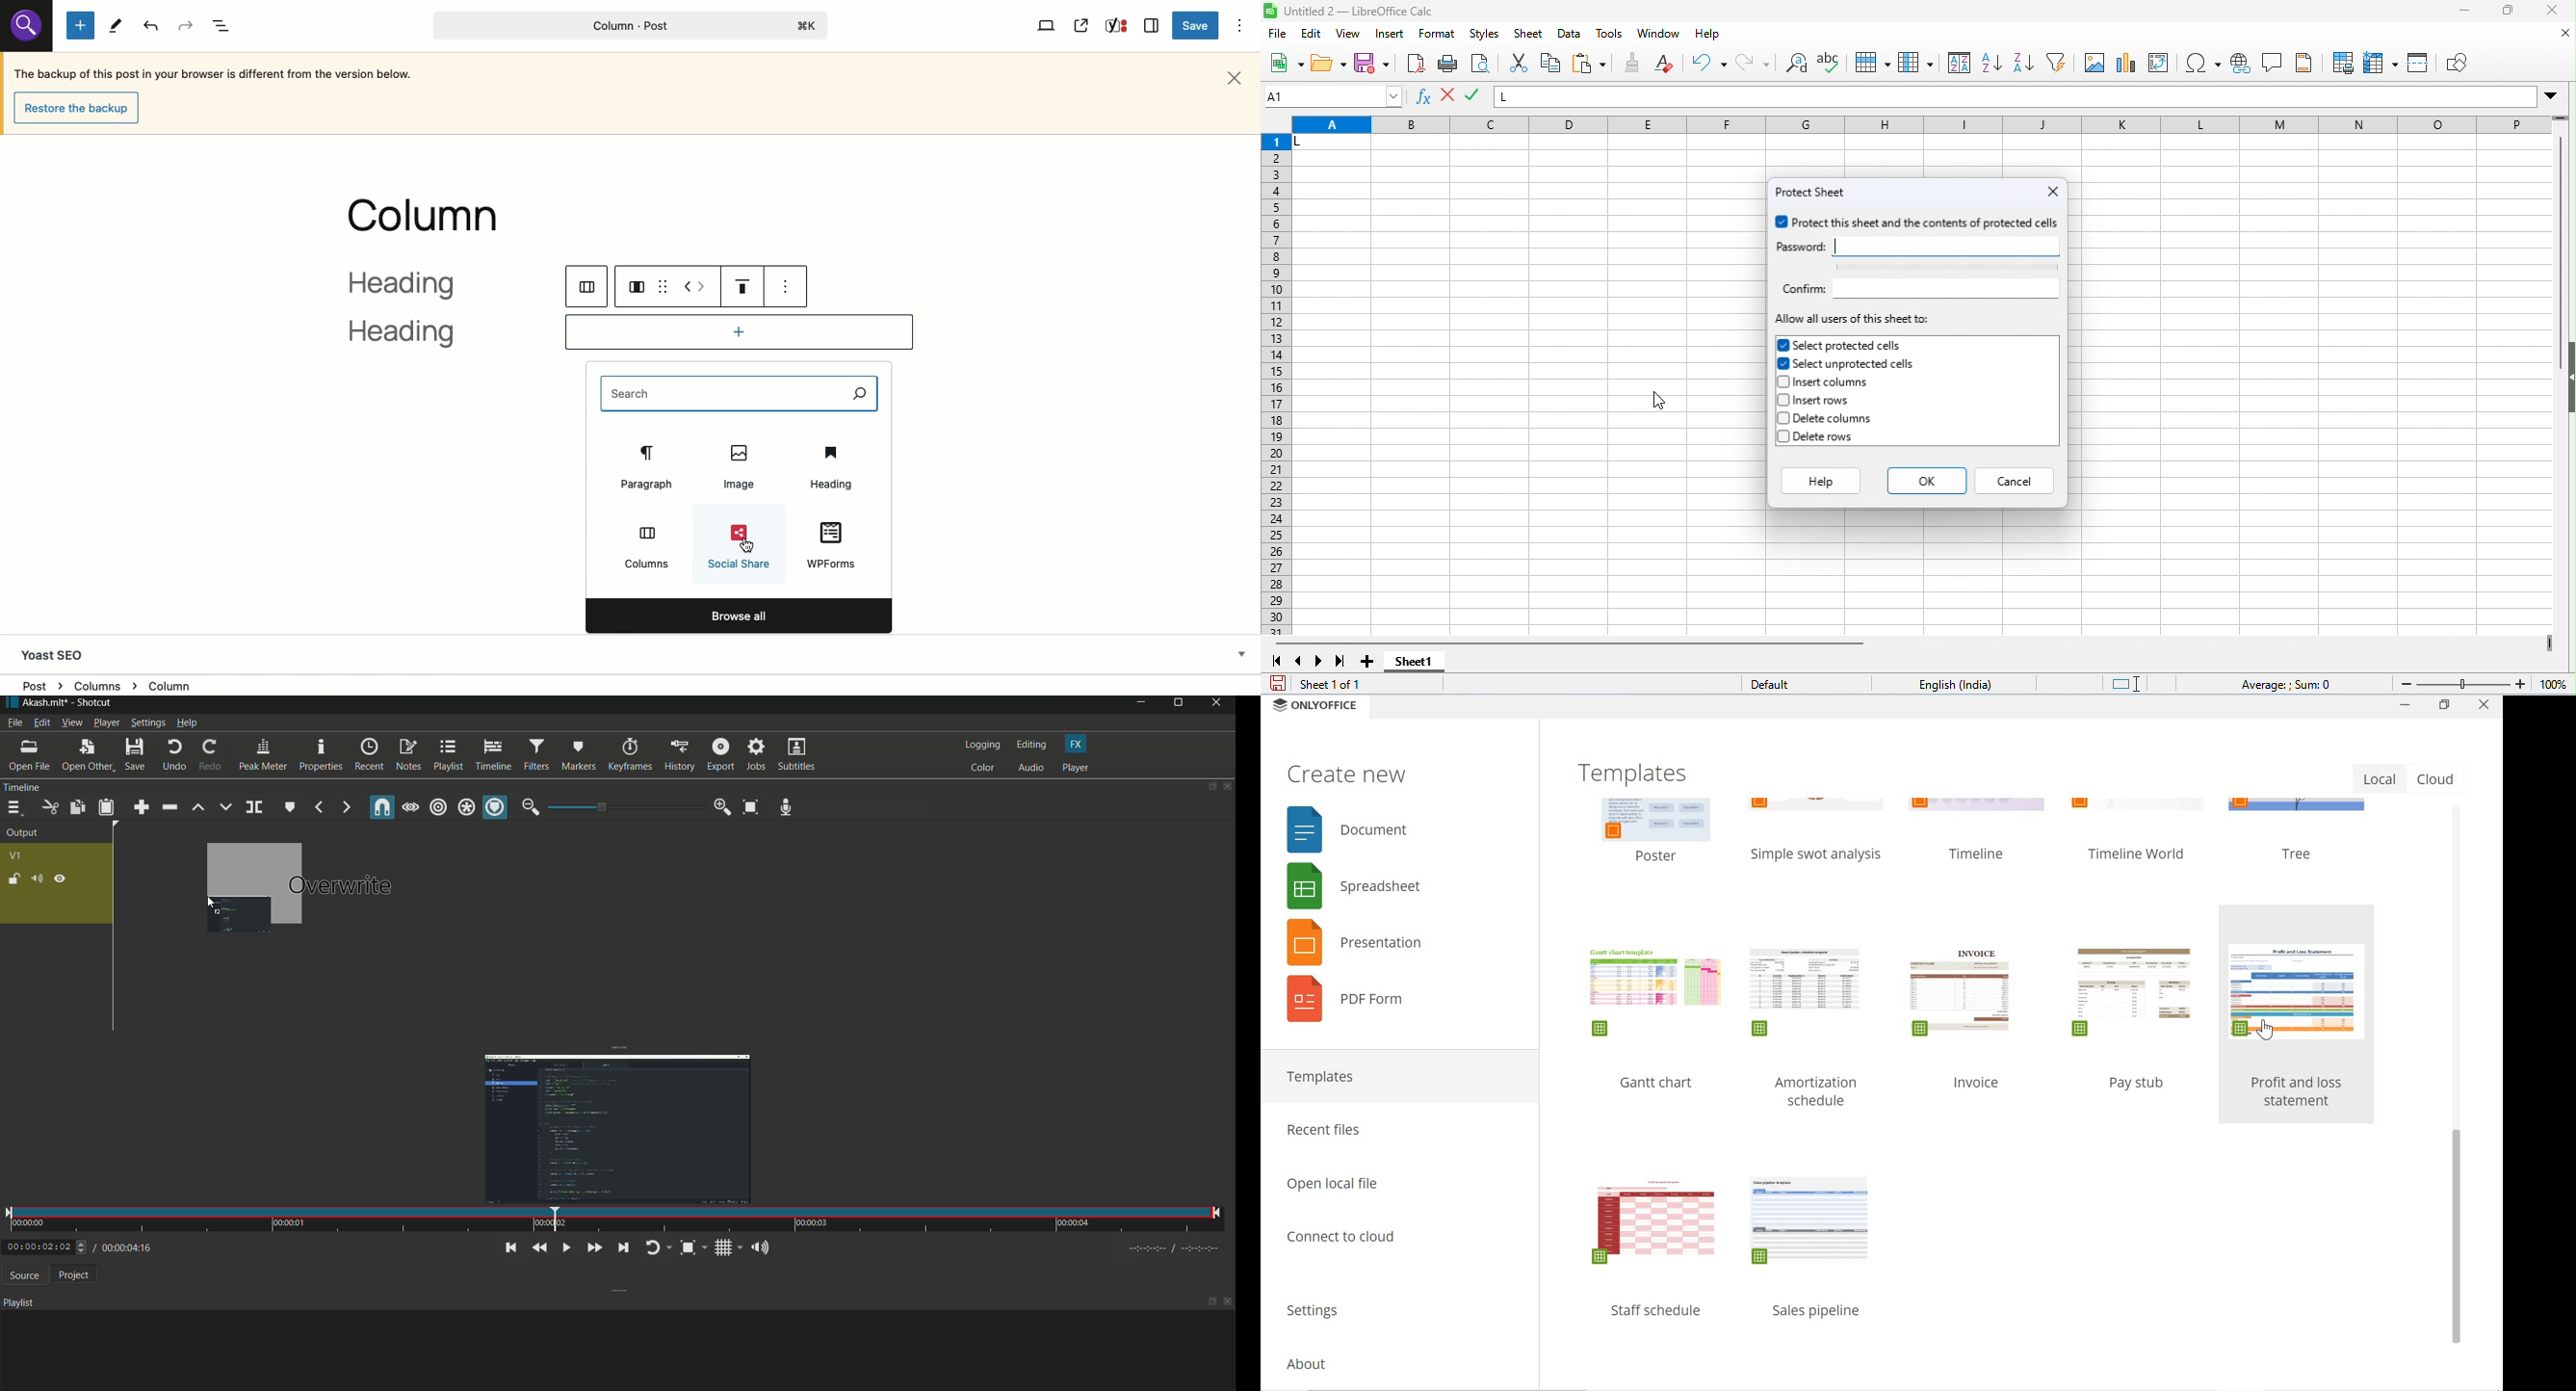 This screenshot has height=1400, width=2576. What do you see at coordinates (142, 1283) in the screenshot?
I see `total time` at bounding box center [142, 1283].